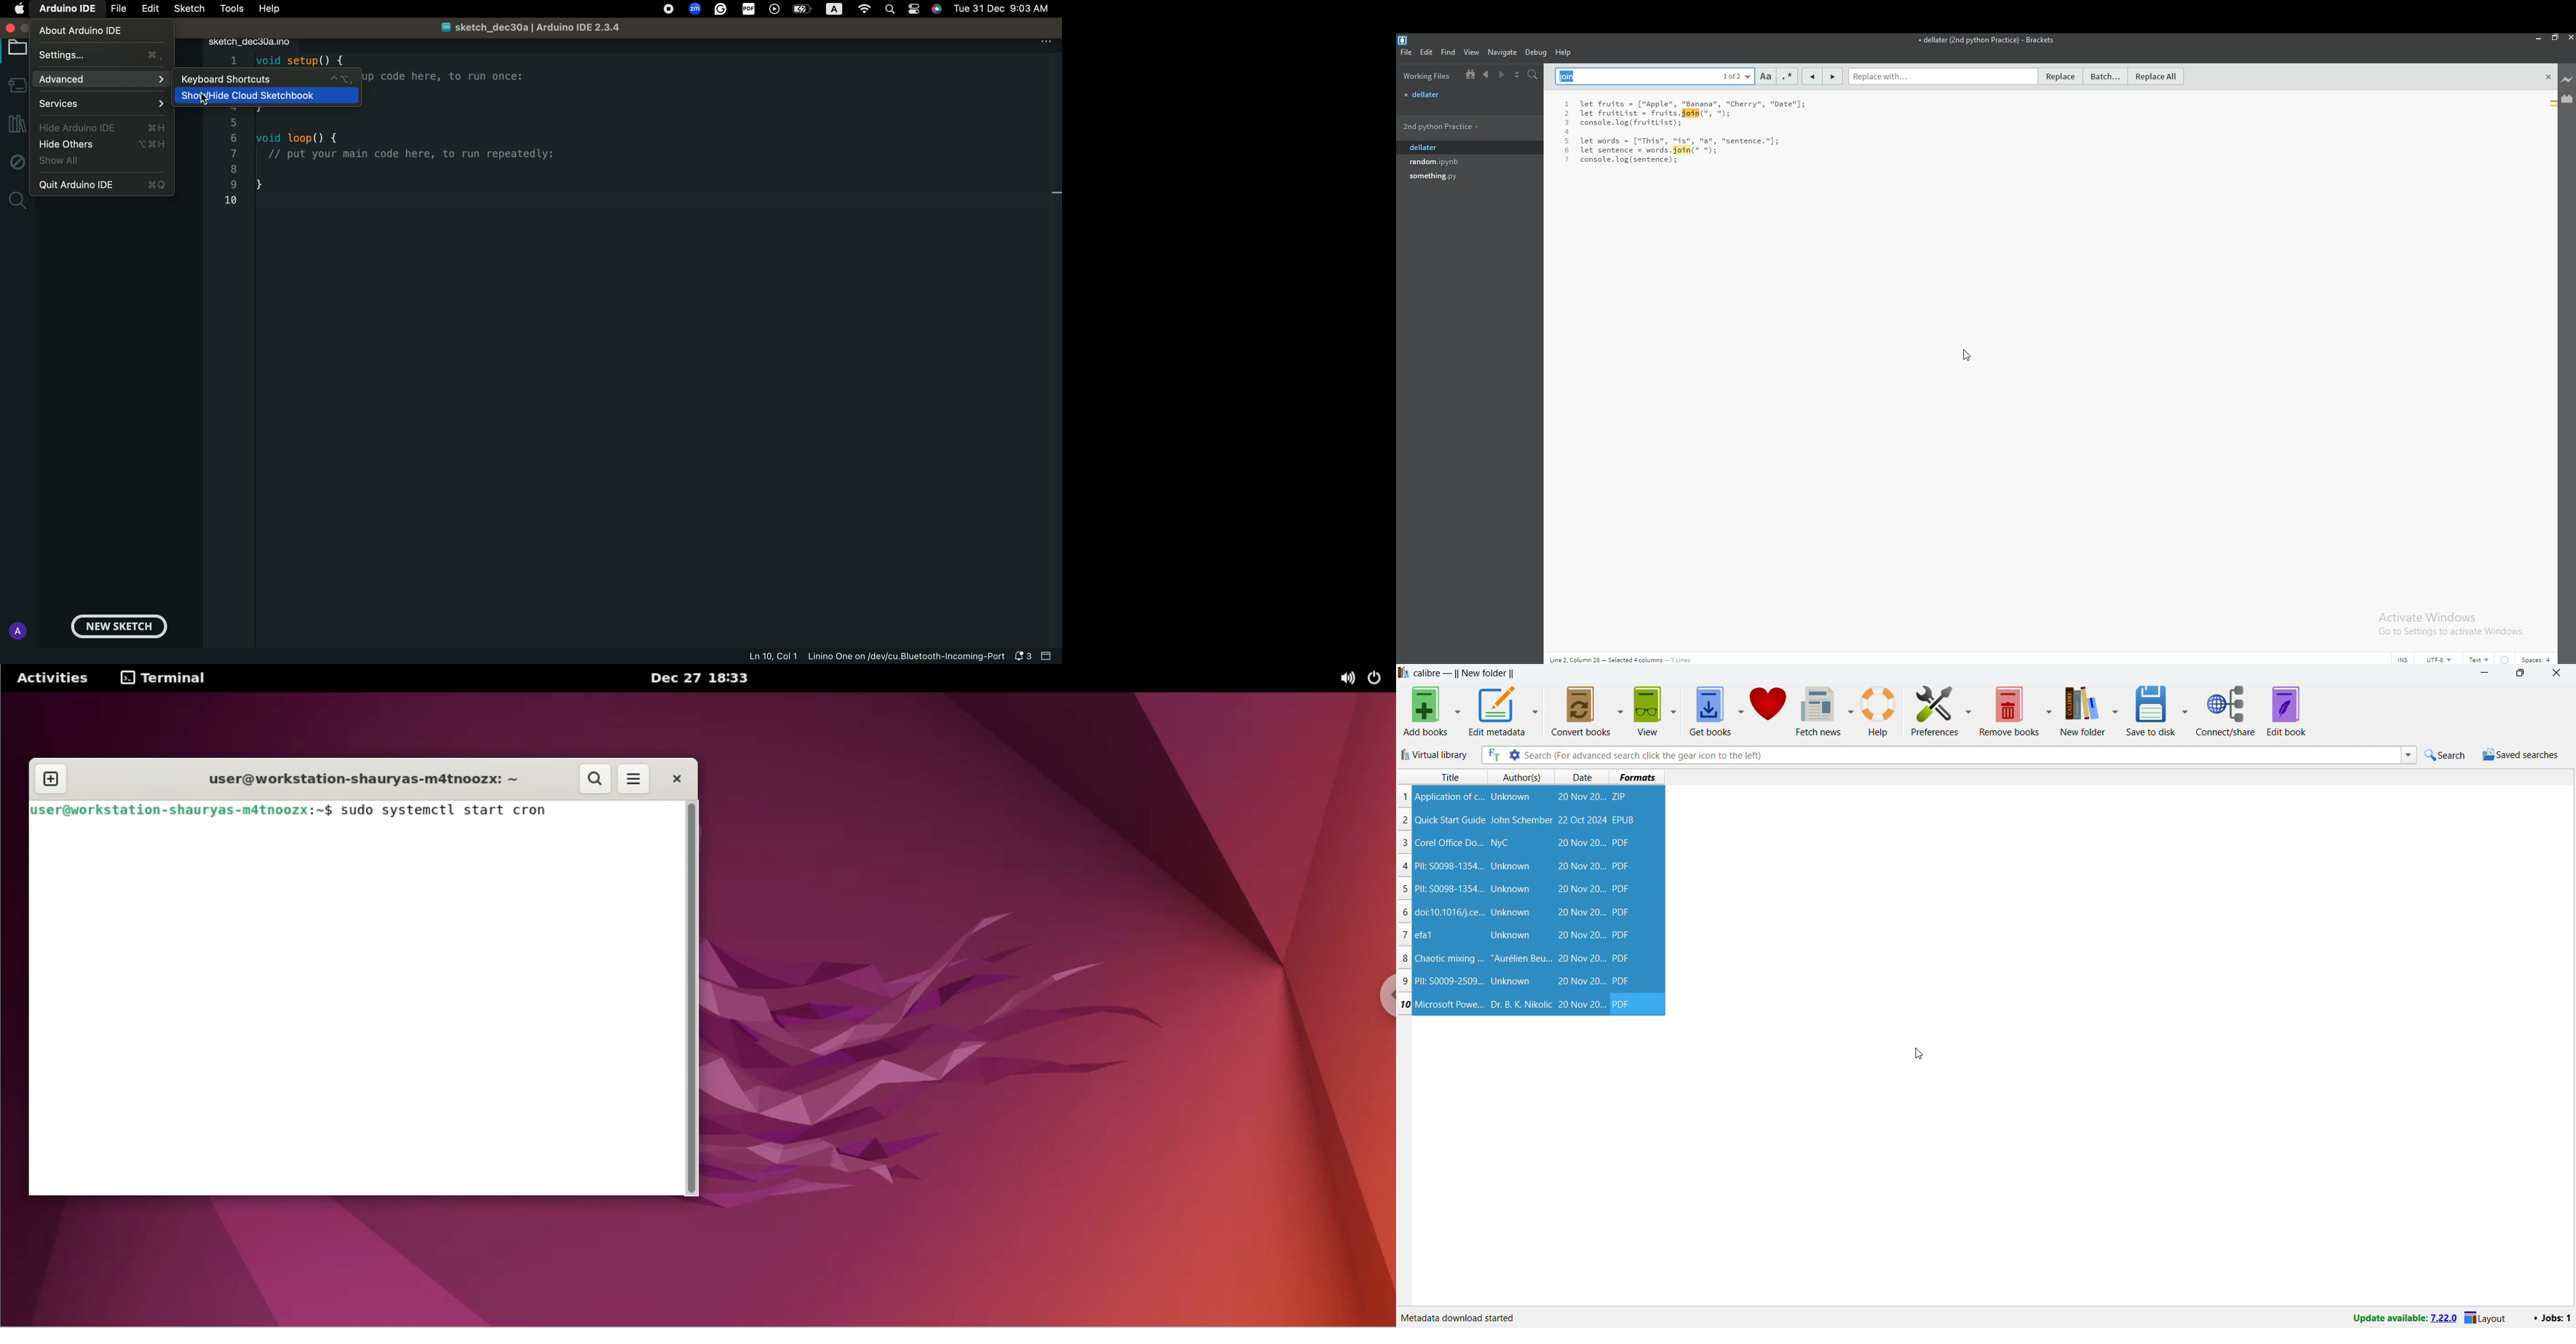 The height and width of the screenshot is (1344, 2576). Describe the element at coordinates (1943, 76) in the screenshot. I see `replace with` at that location.